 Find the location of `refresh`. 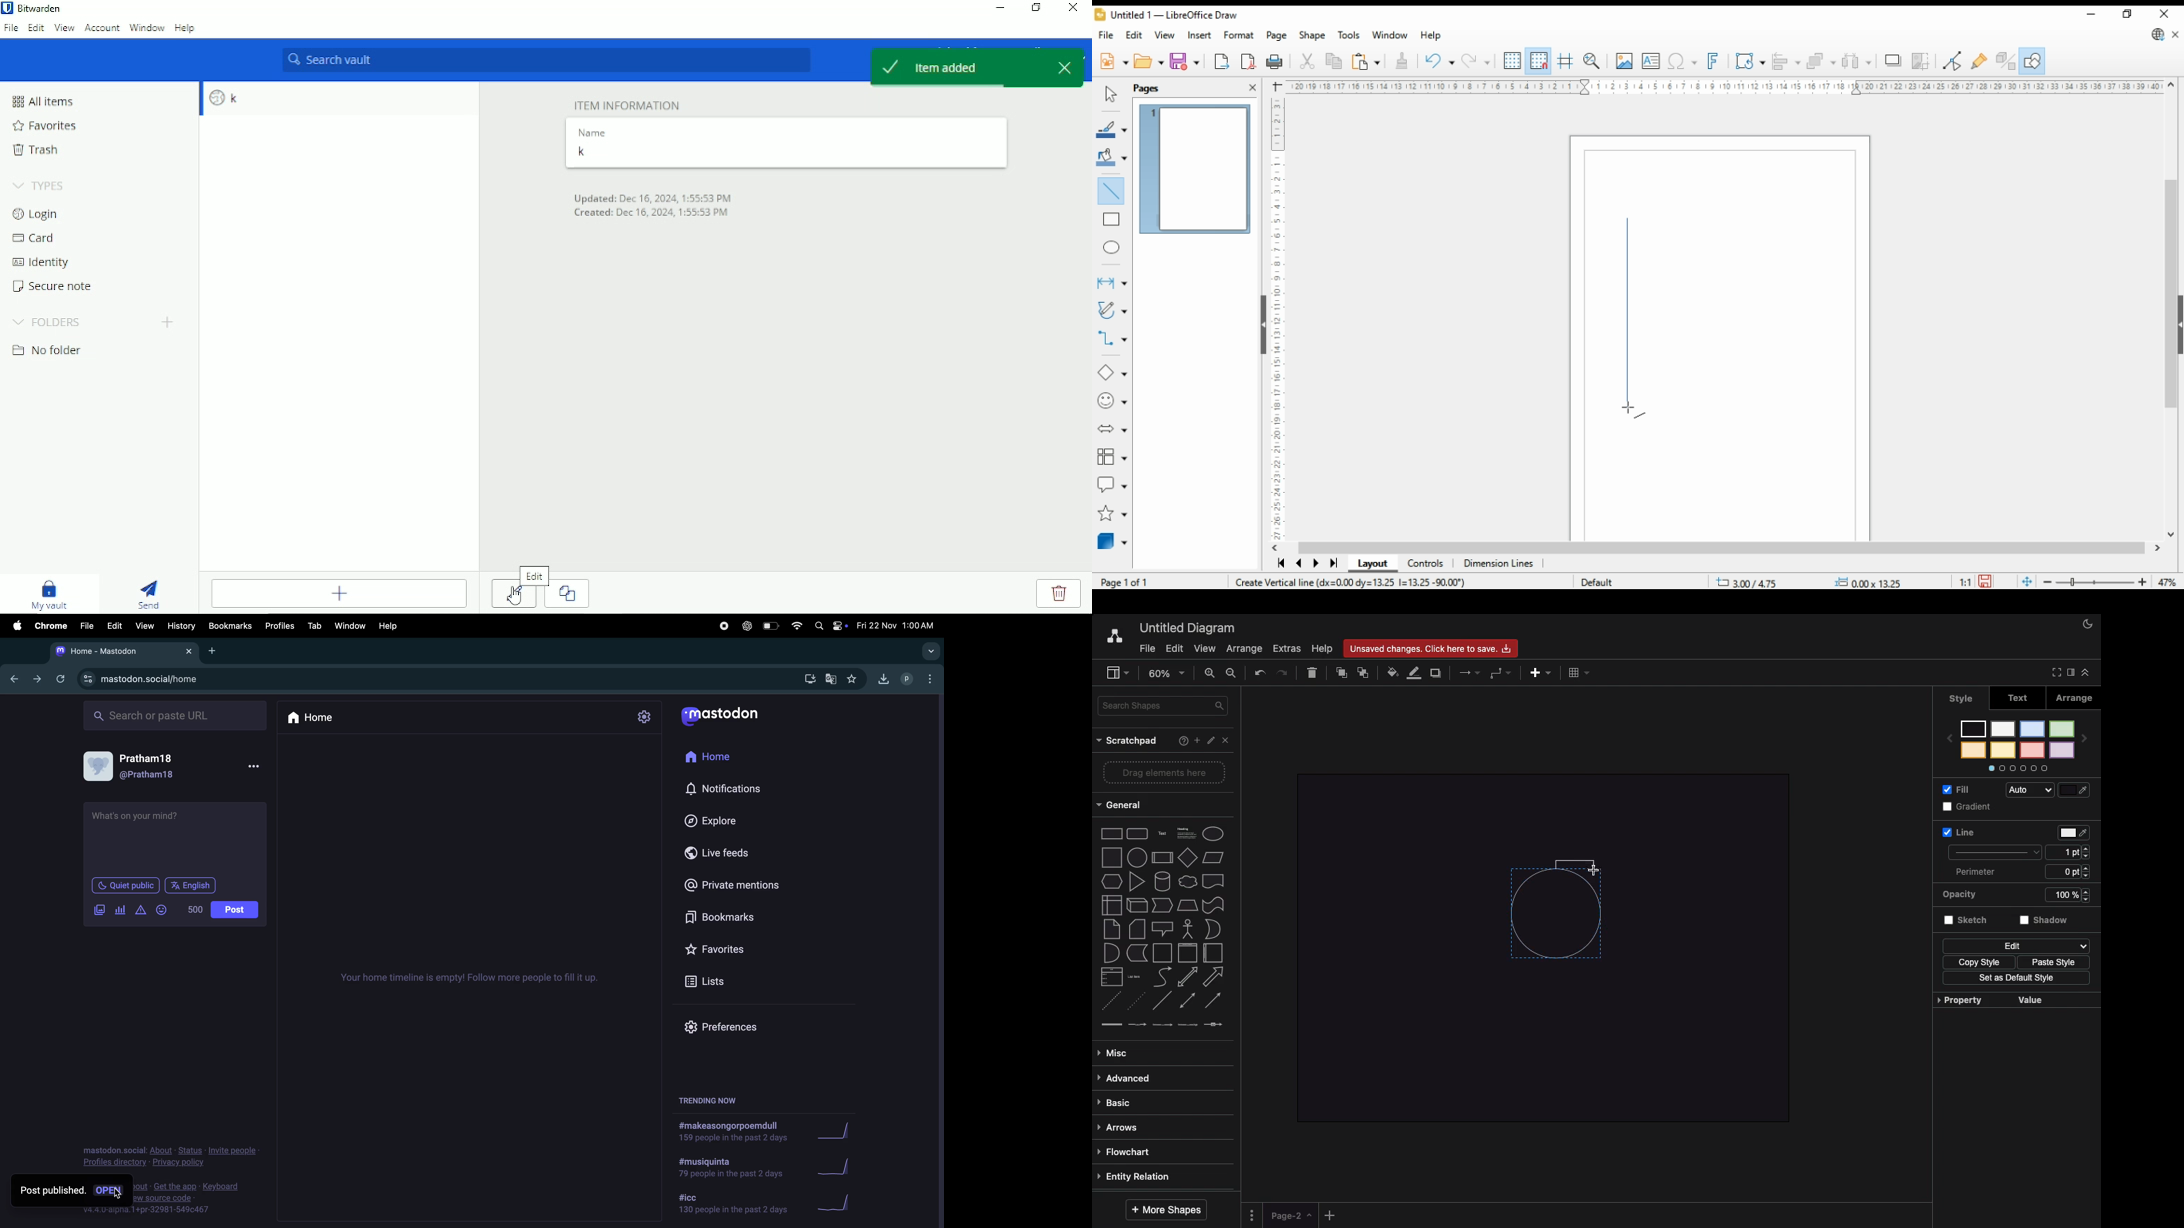

refresh is located at coordinates (60, 678).